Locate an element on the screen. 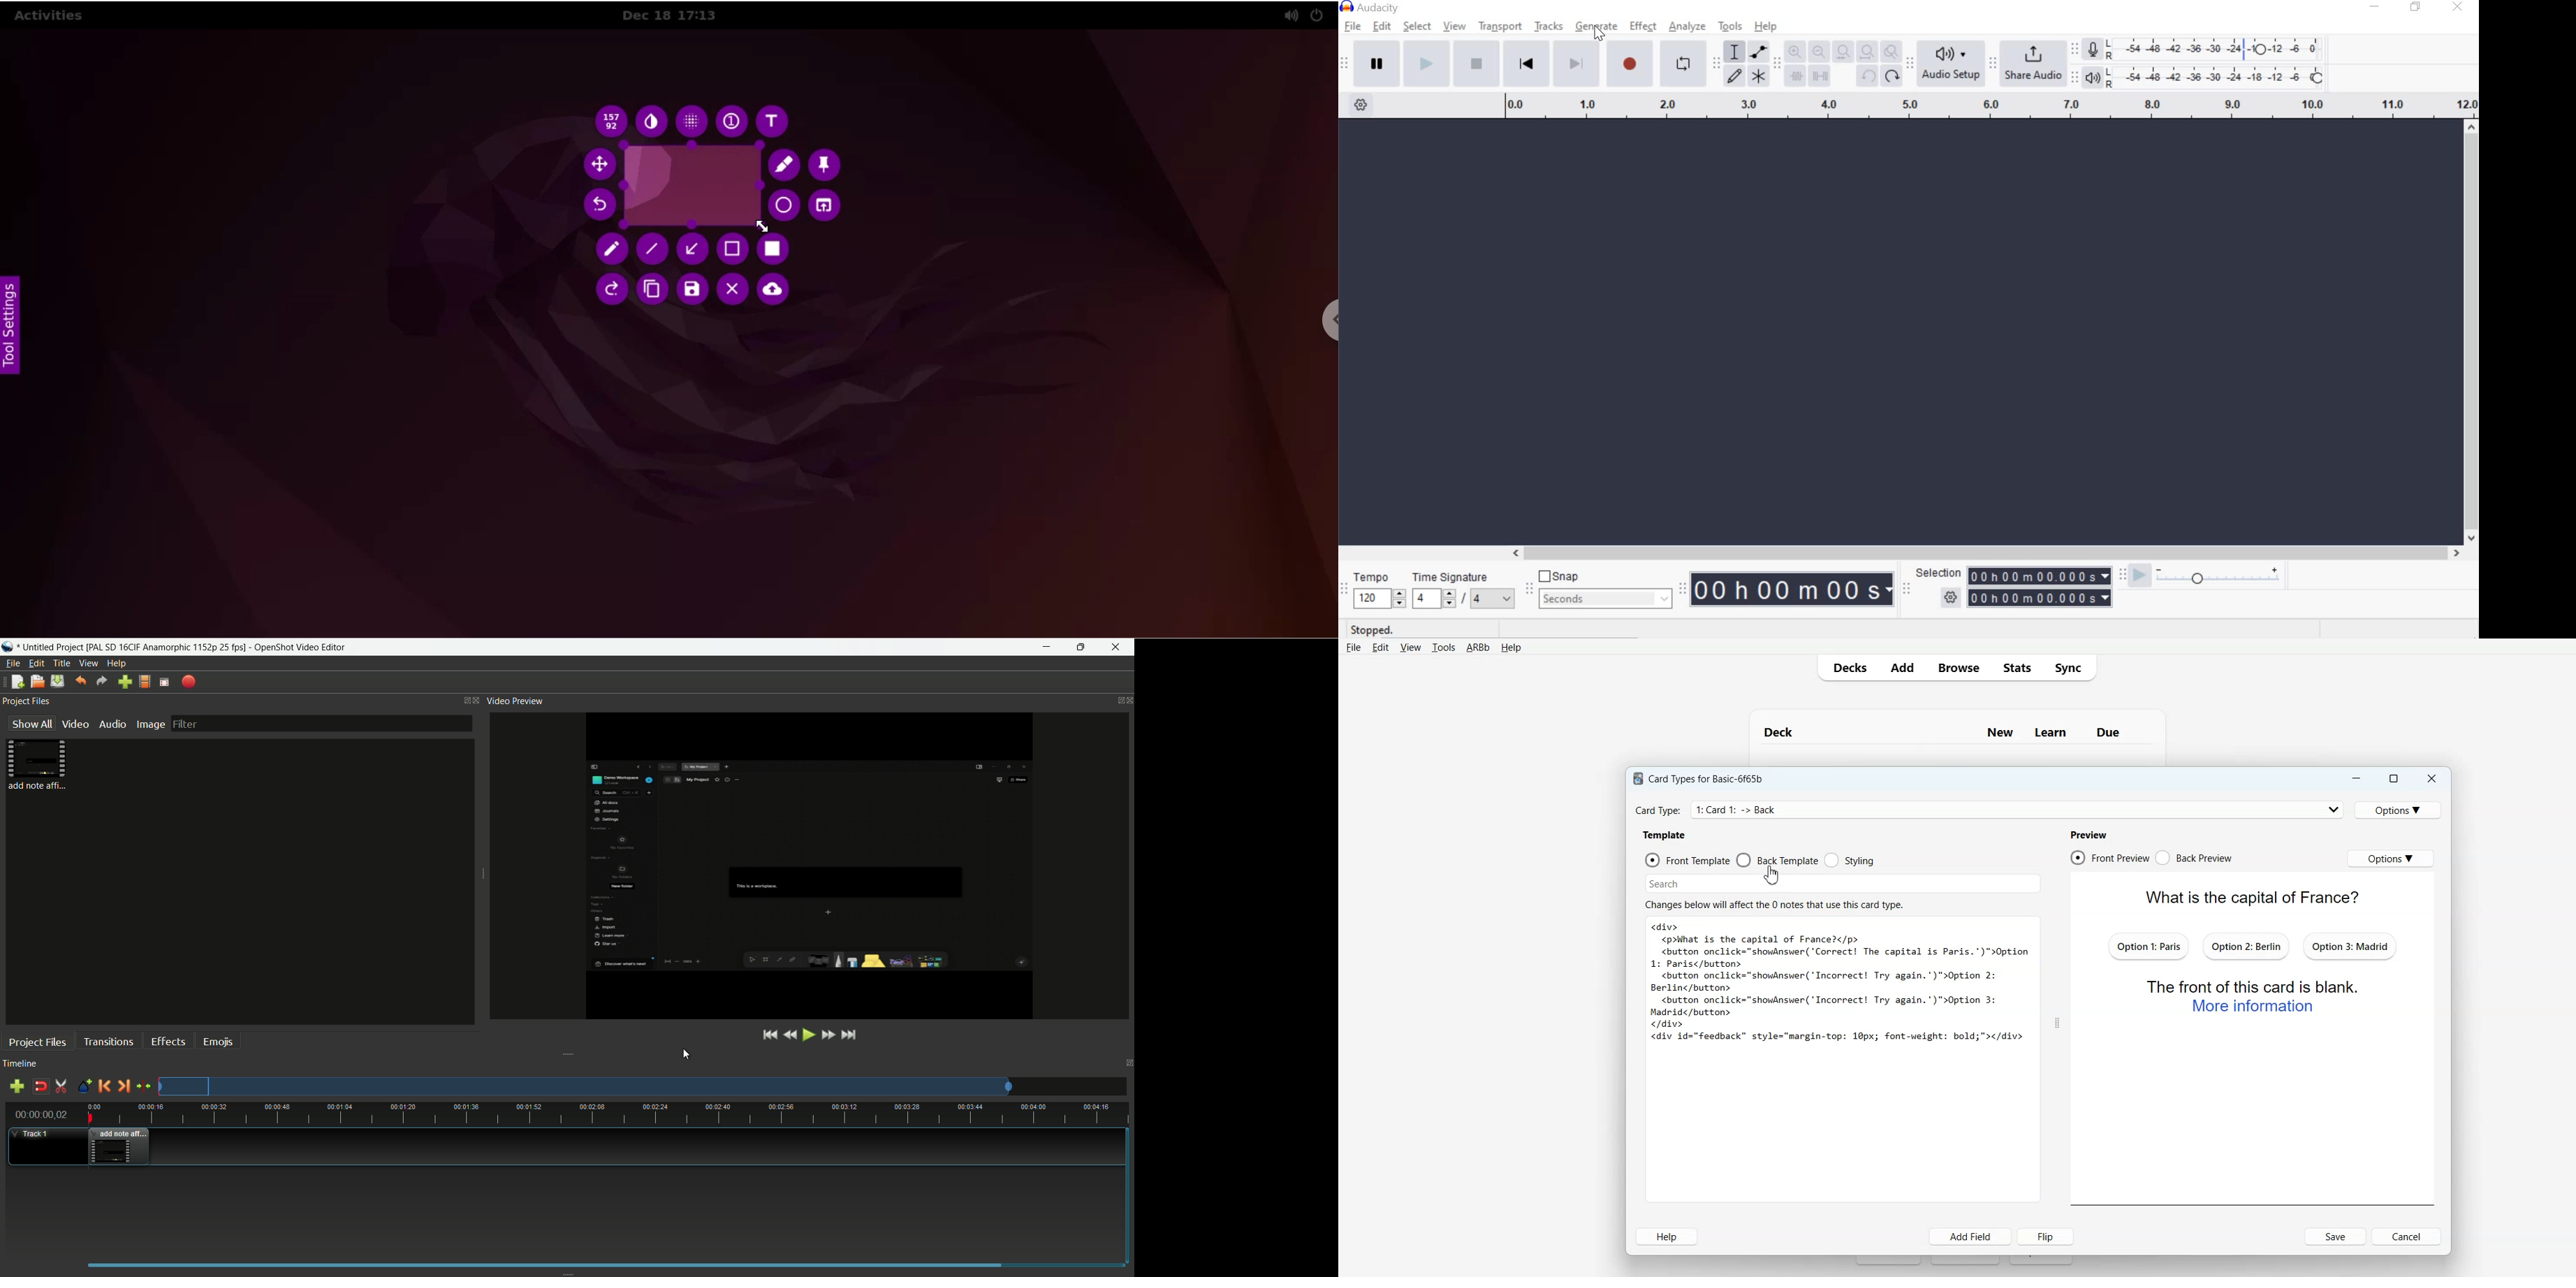 Image resolution: width=2576 pixels, height=1288 pixels. ARBb is located at coordinates (1478, 648).